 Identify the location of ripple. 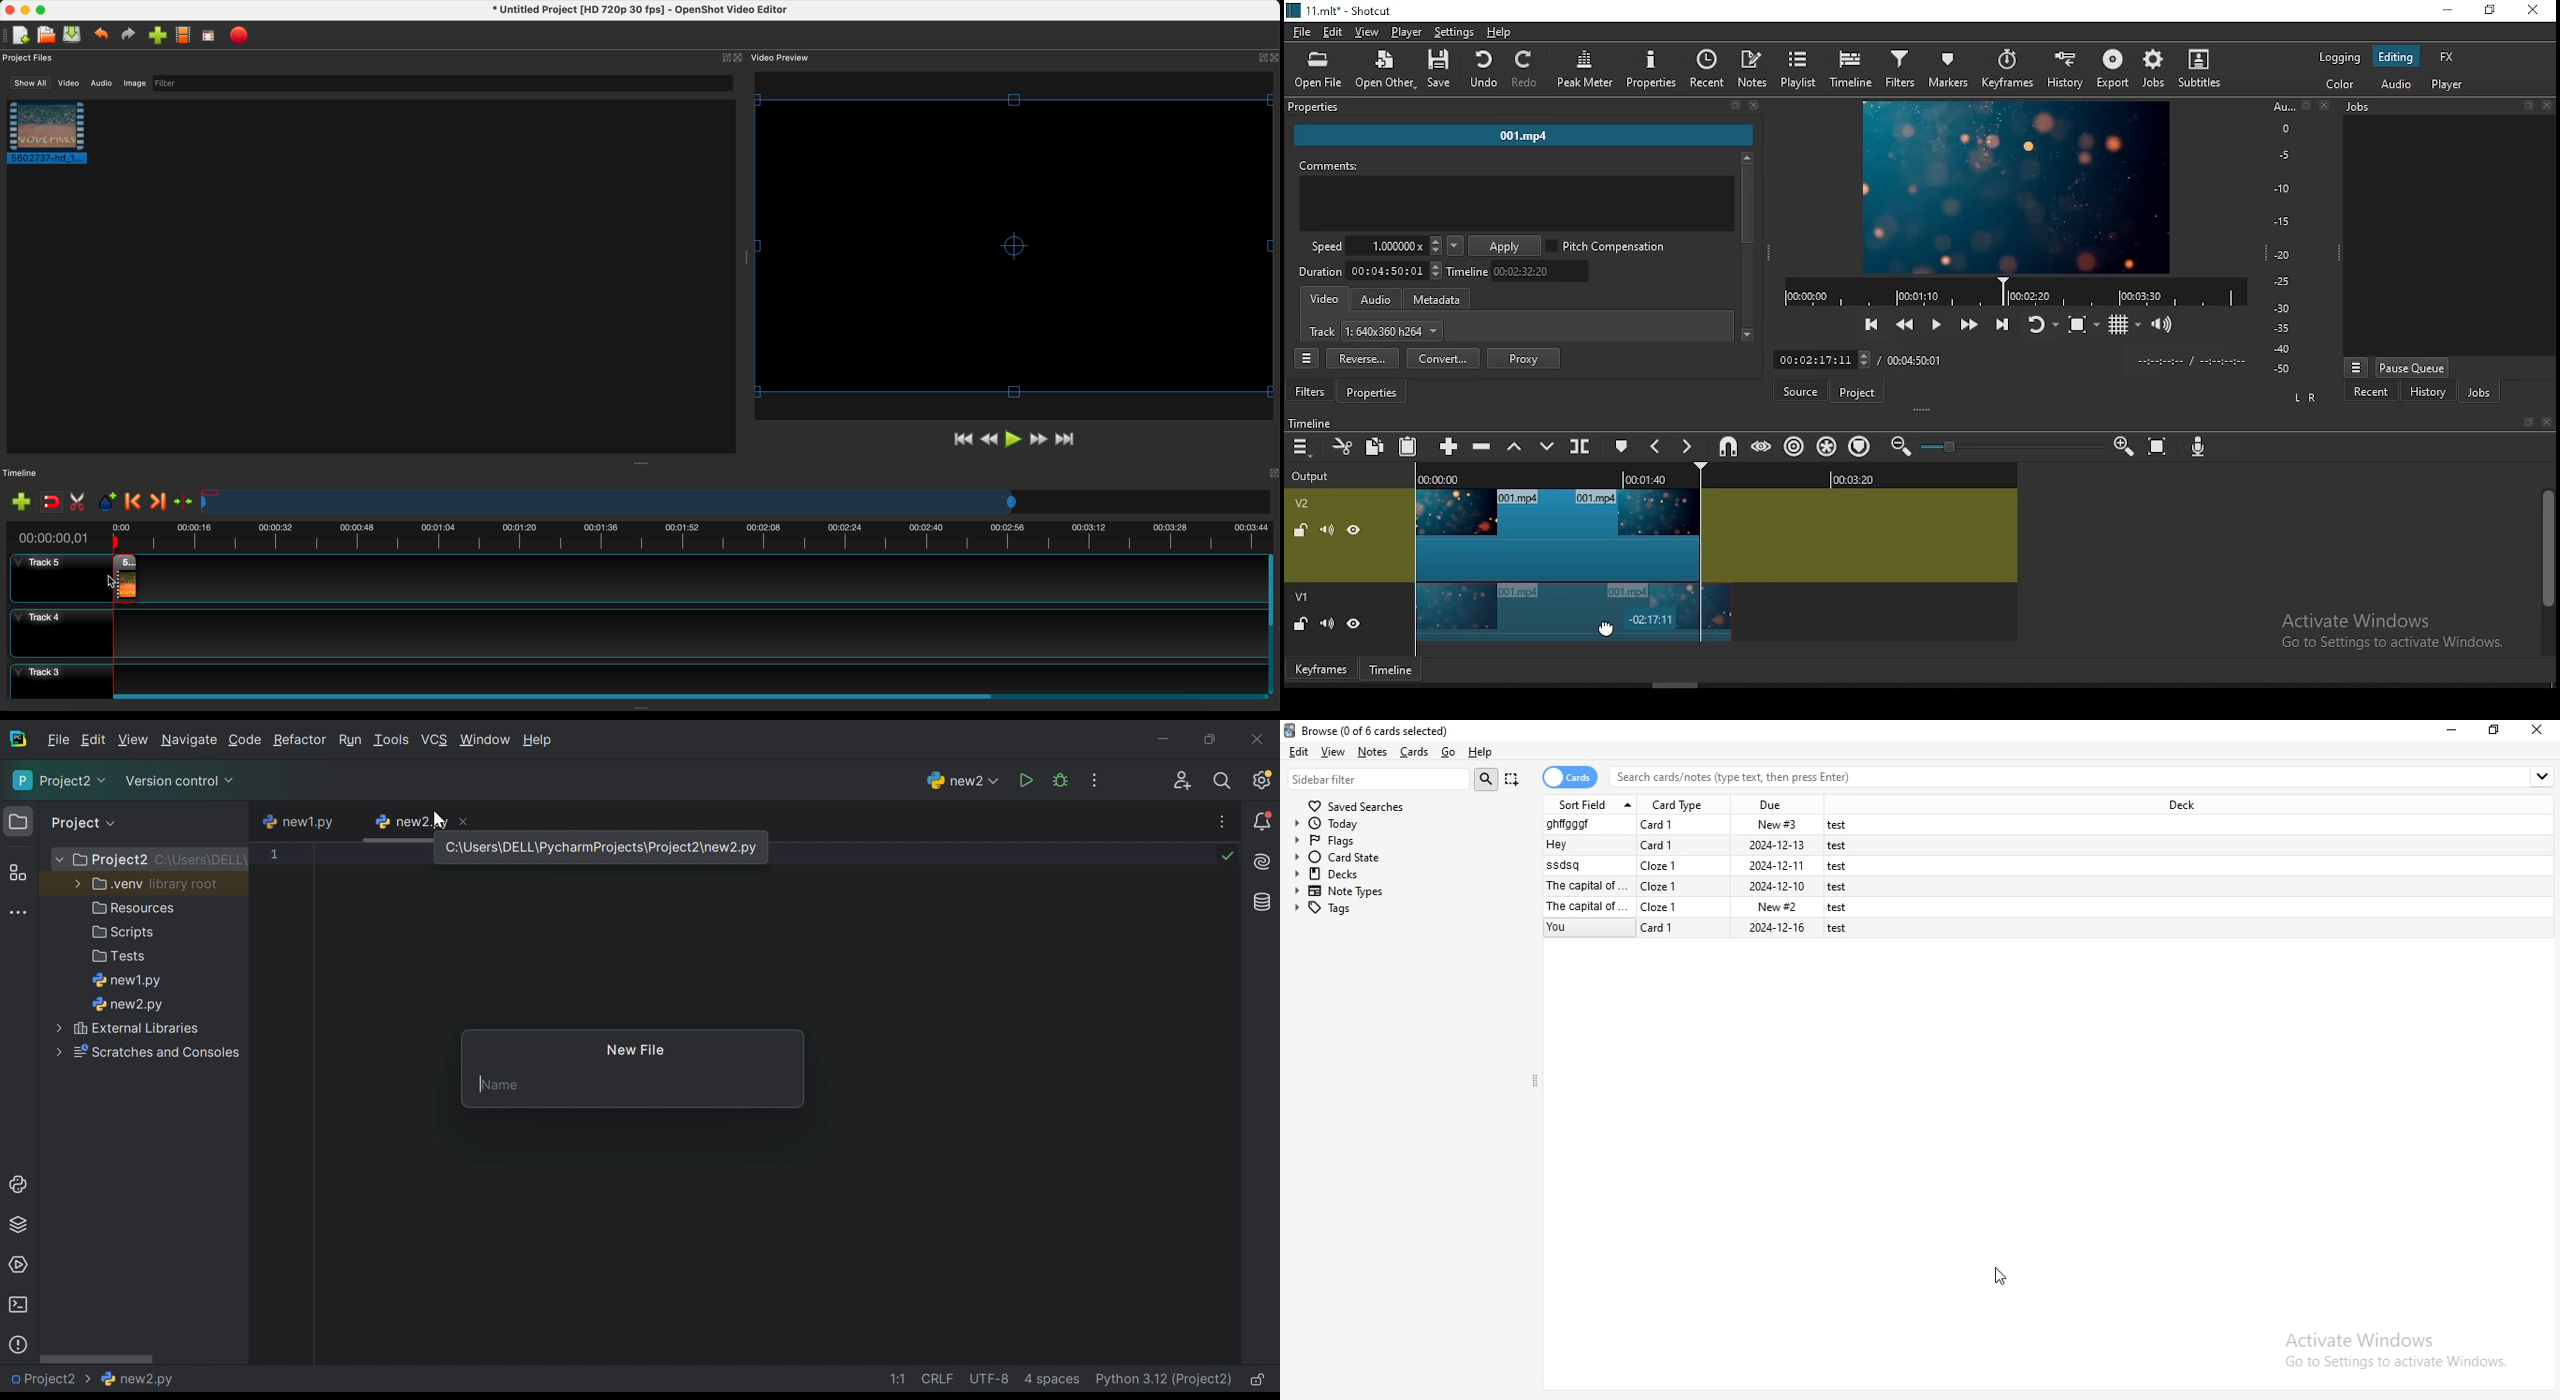
(1795, 446).